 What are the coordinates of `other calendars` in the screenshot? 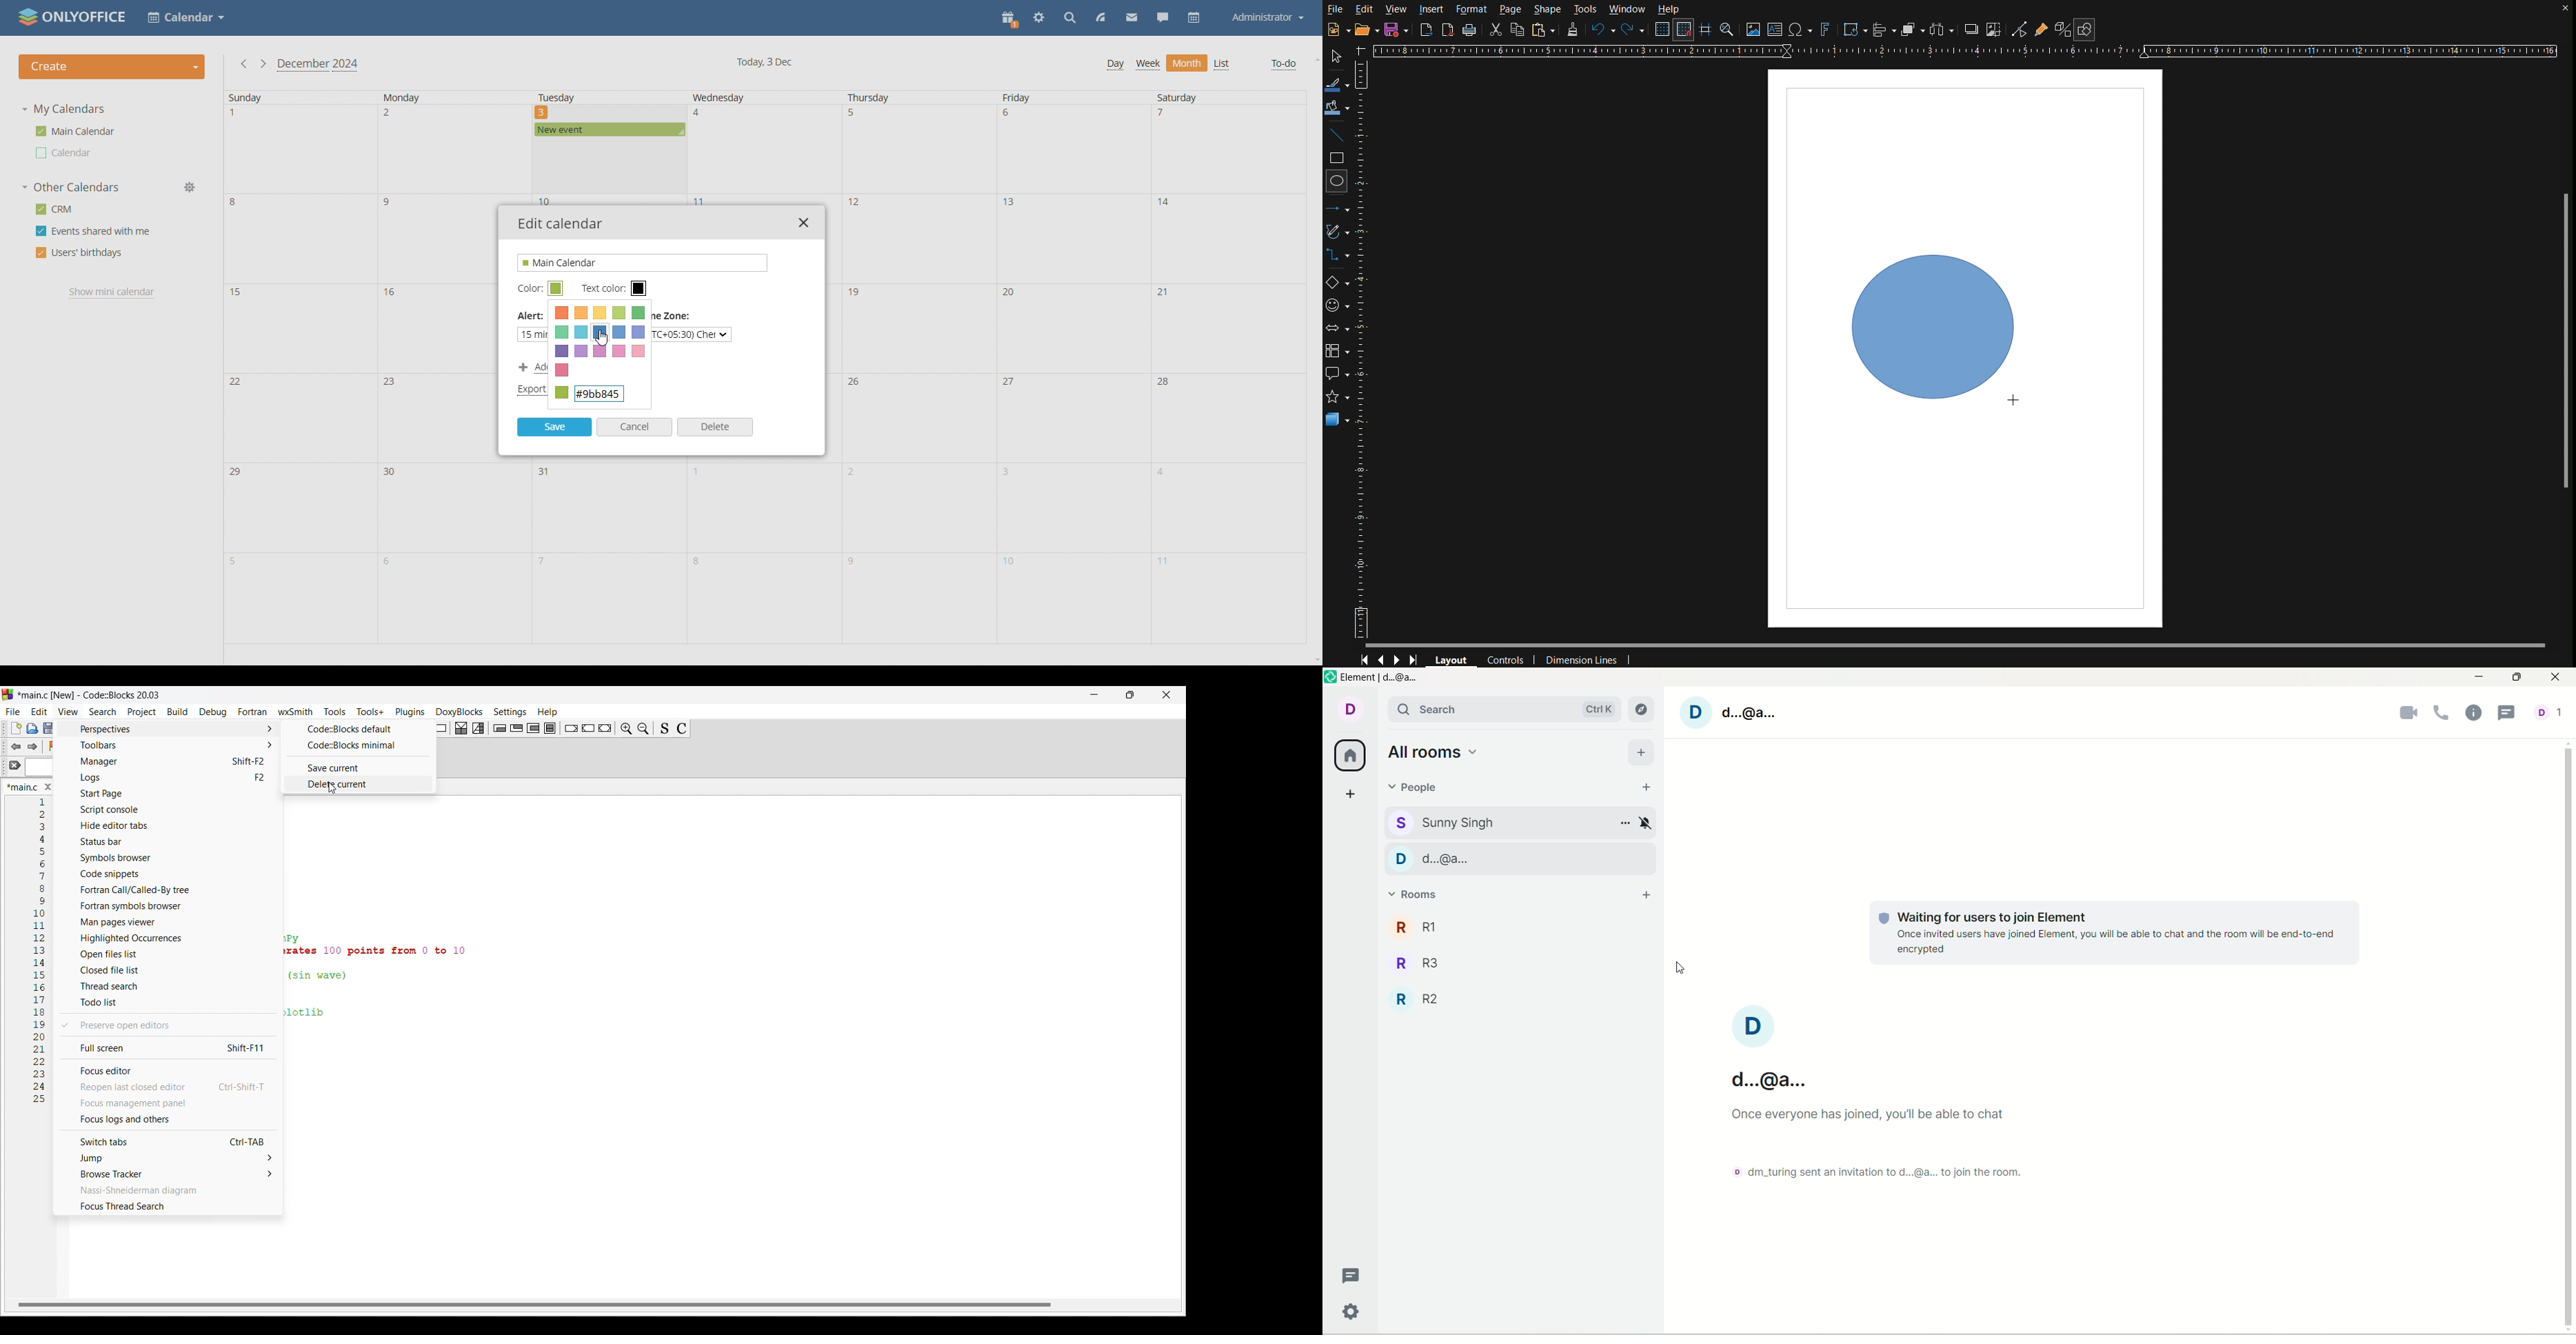 It's located at (70, 188).